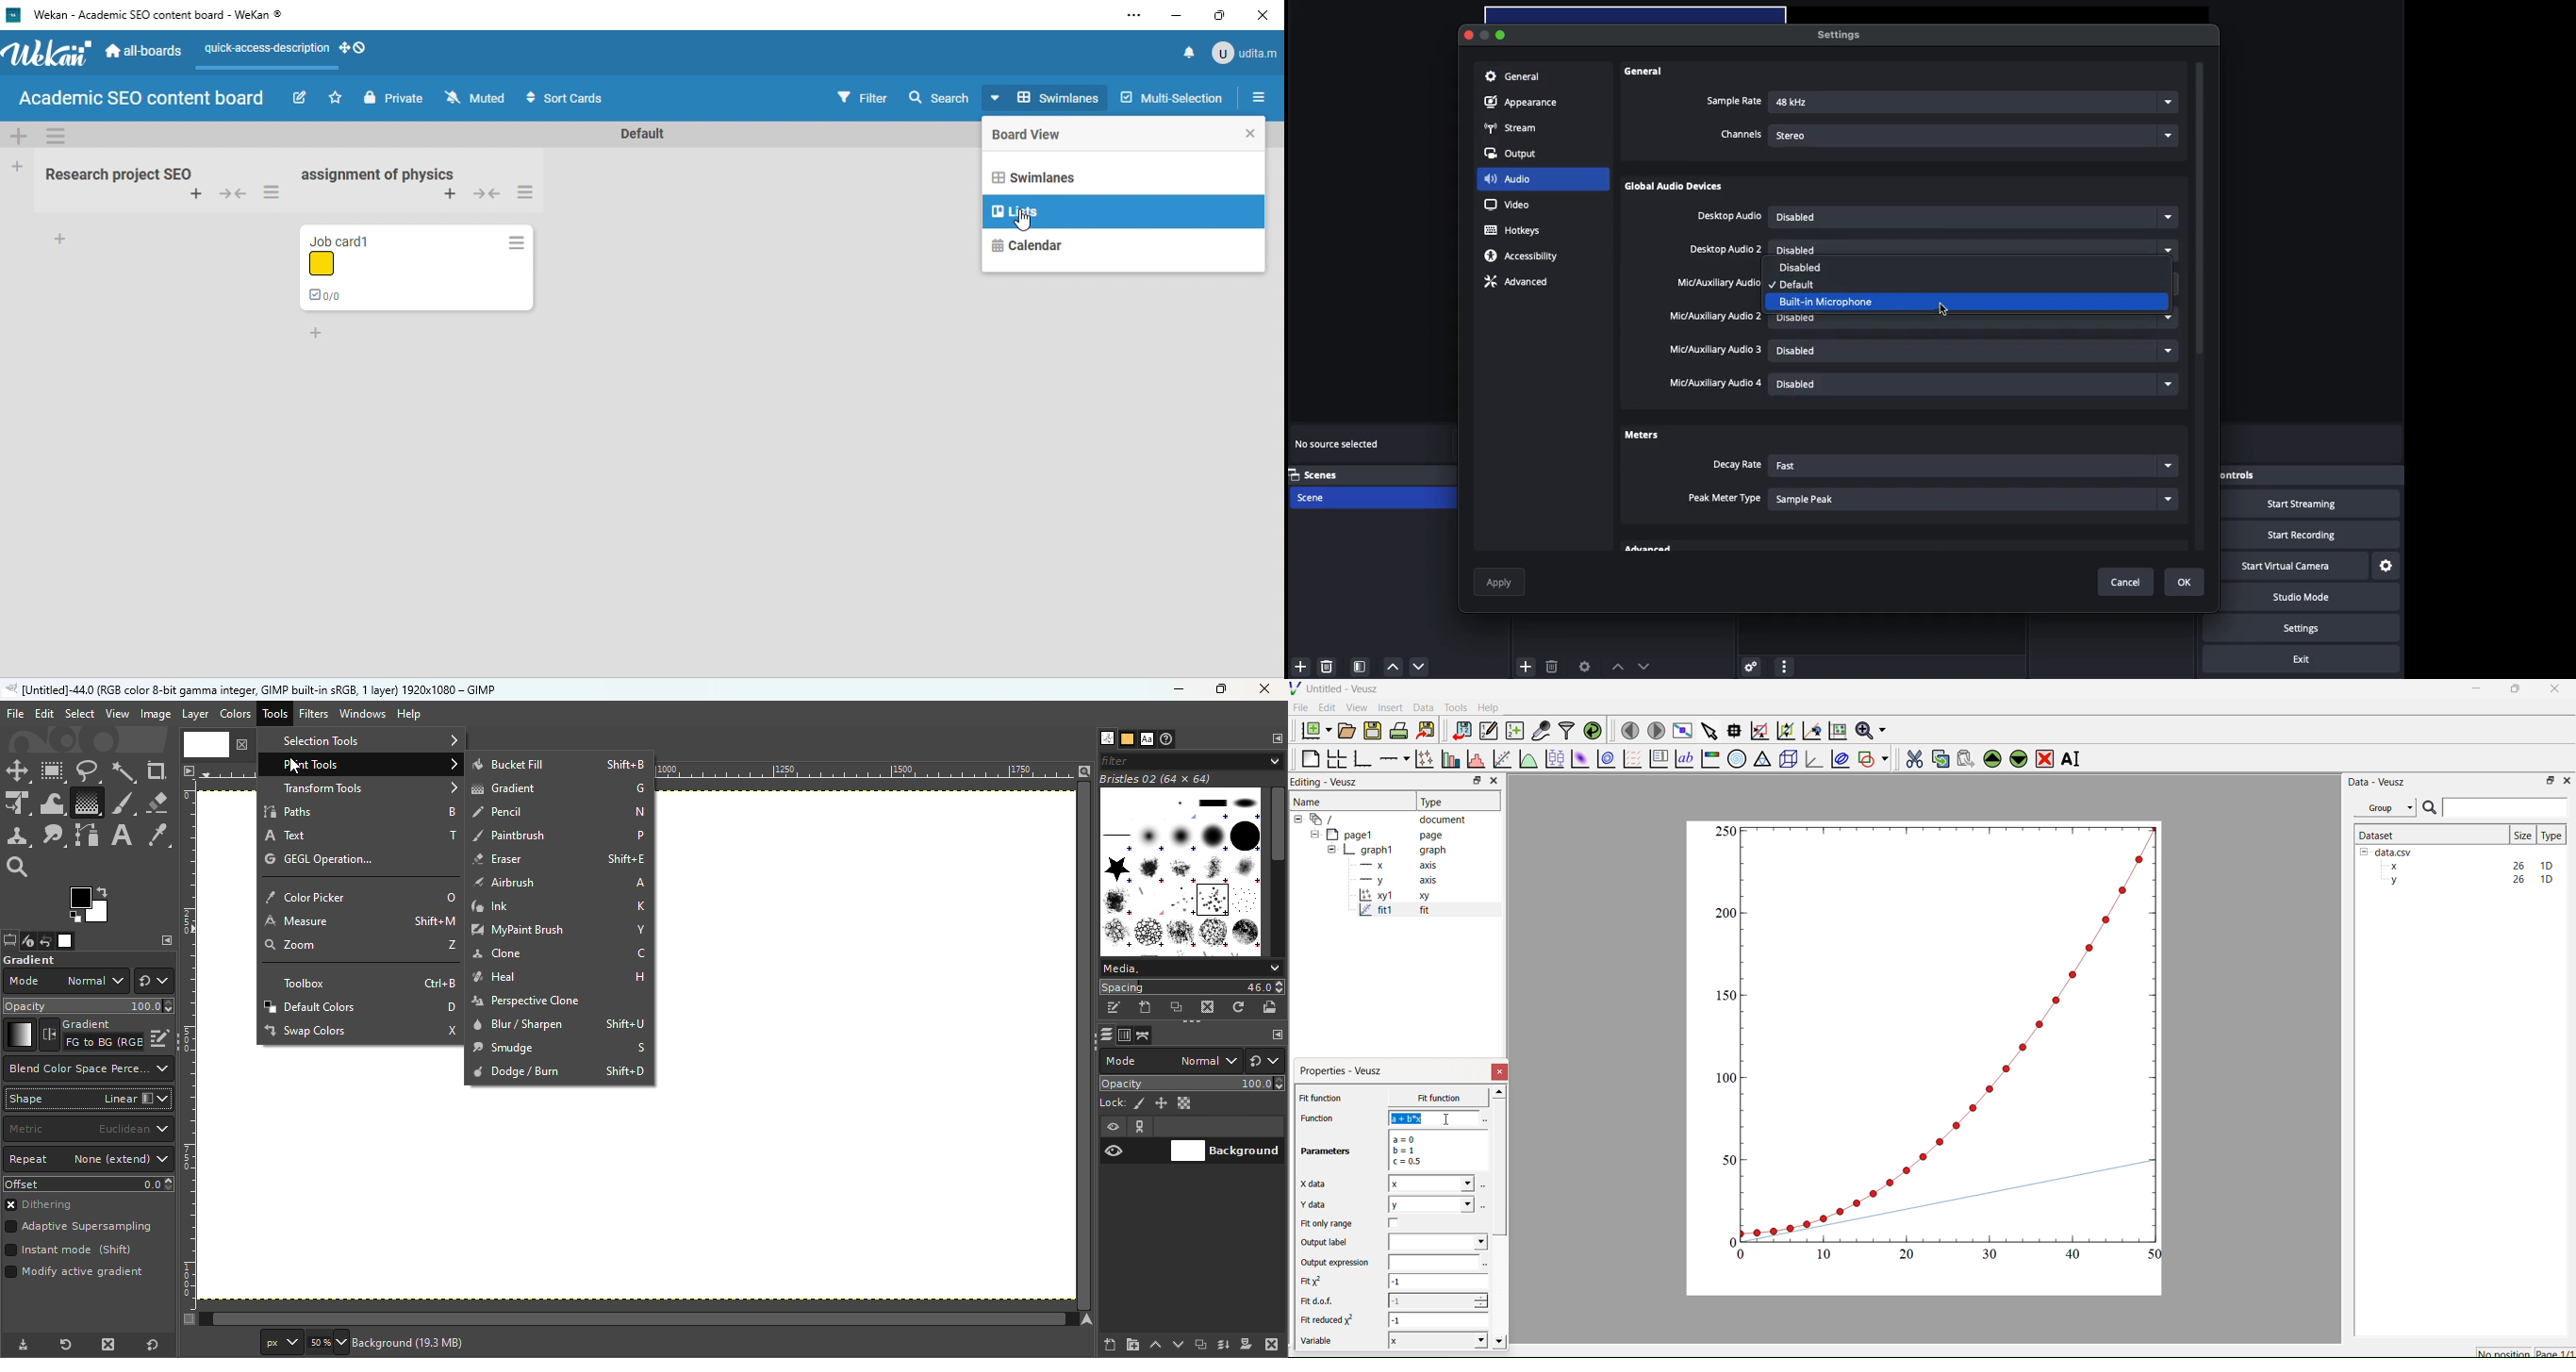 The image size is (2576, 1372). What do you see at coordinates (1583, 667) in the screenshot?
I see `Source preferences` at bounding box center [1583, 667].